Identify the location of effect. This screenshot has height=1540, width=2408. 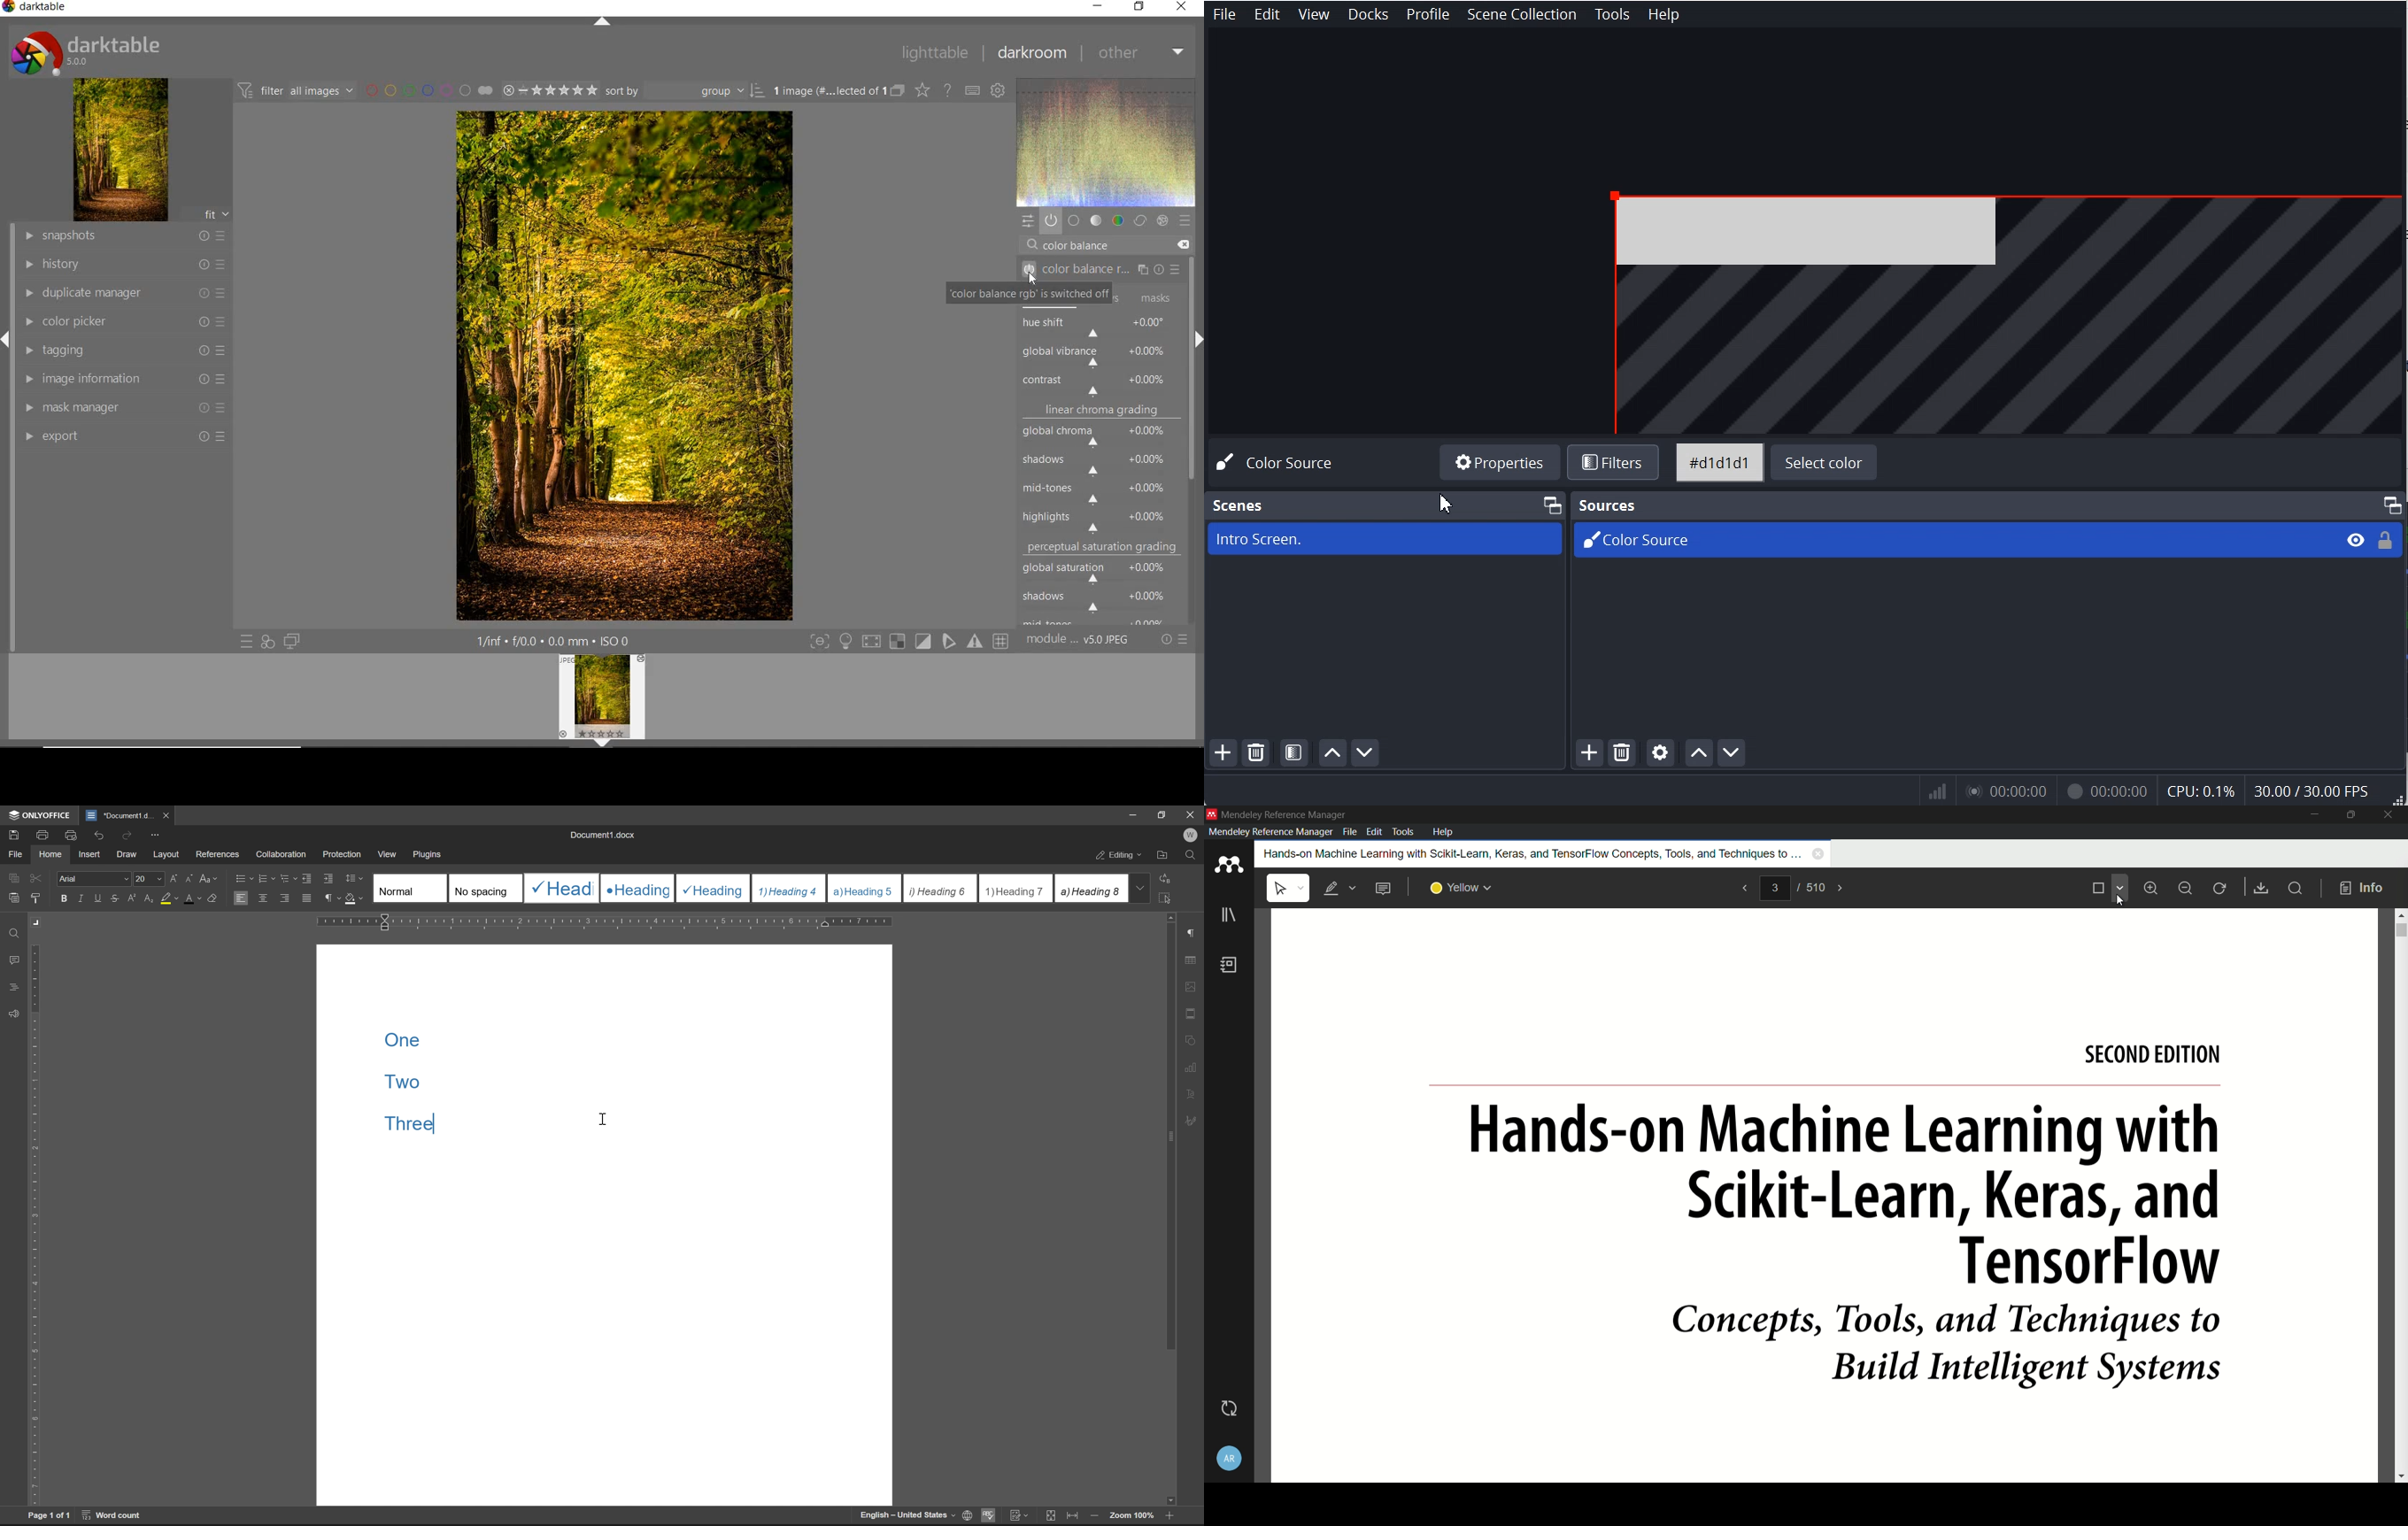
(1162, 219).